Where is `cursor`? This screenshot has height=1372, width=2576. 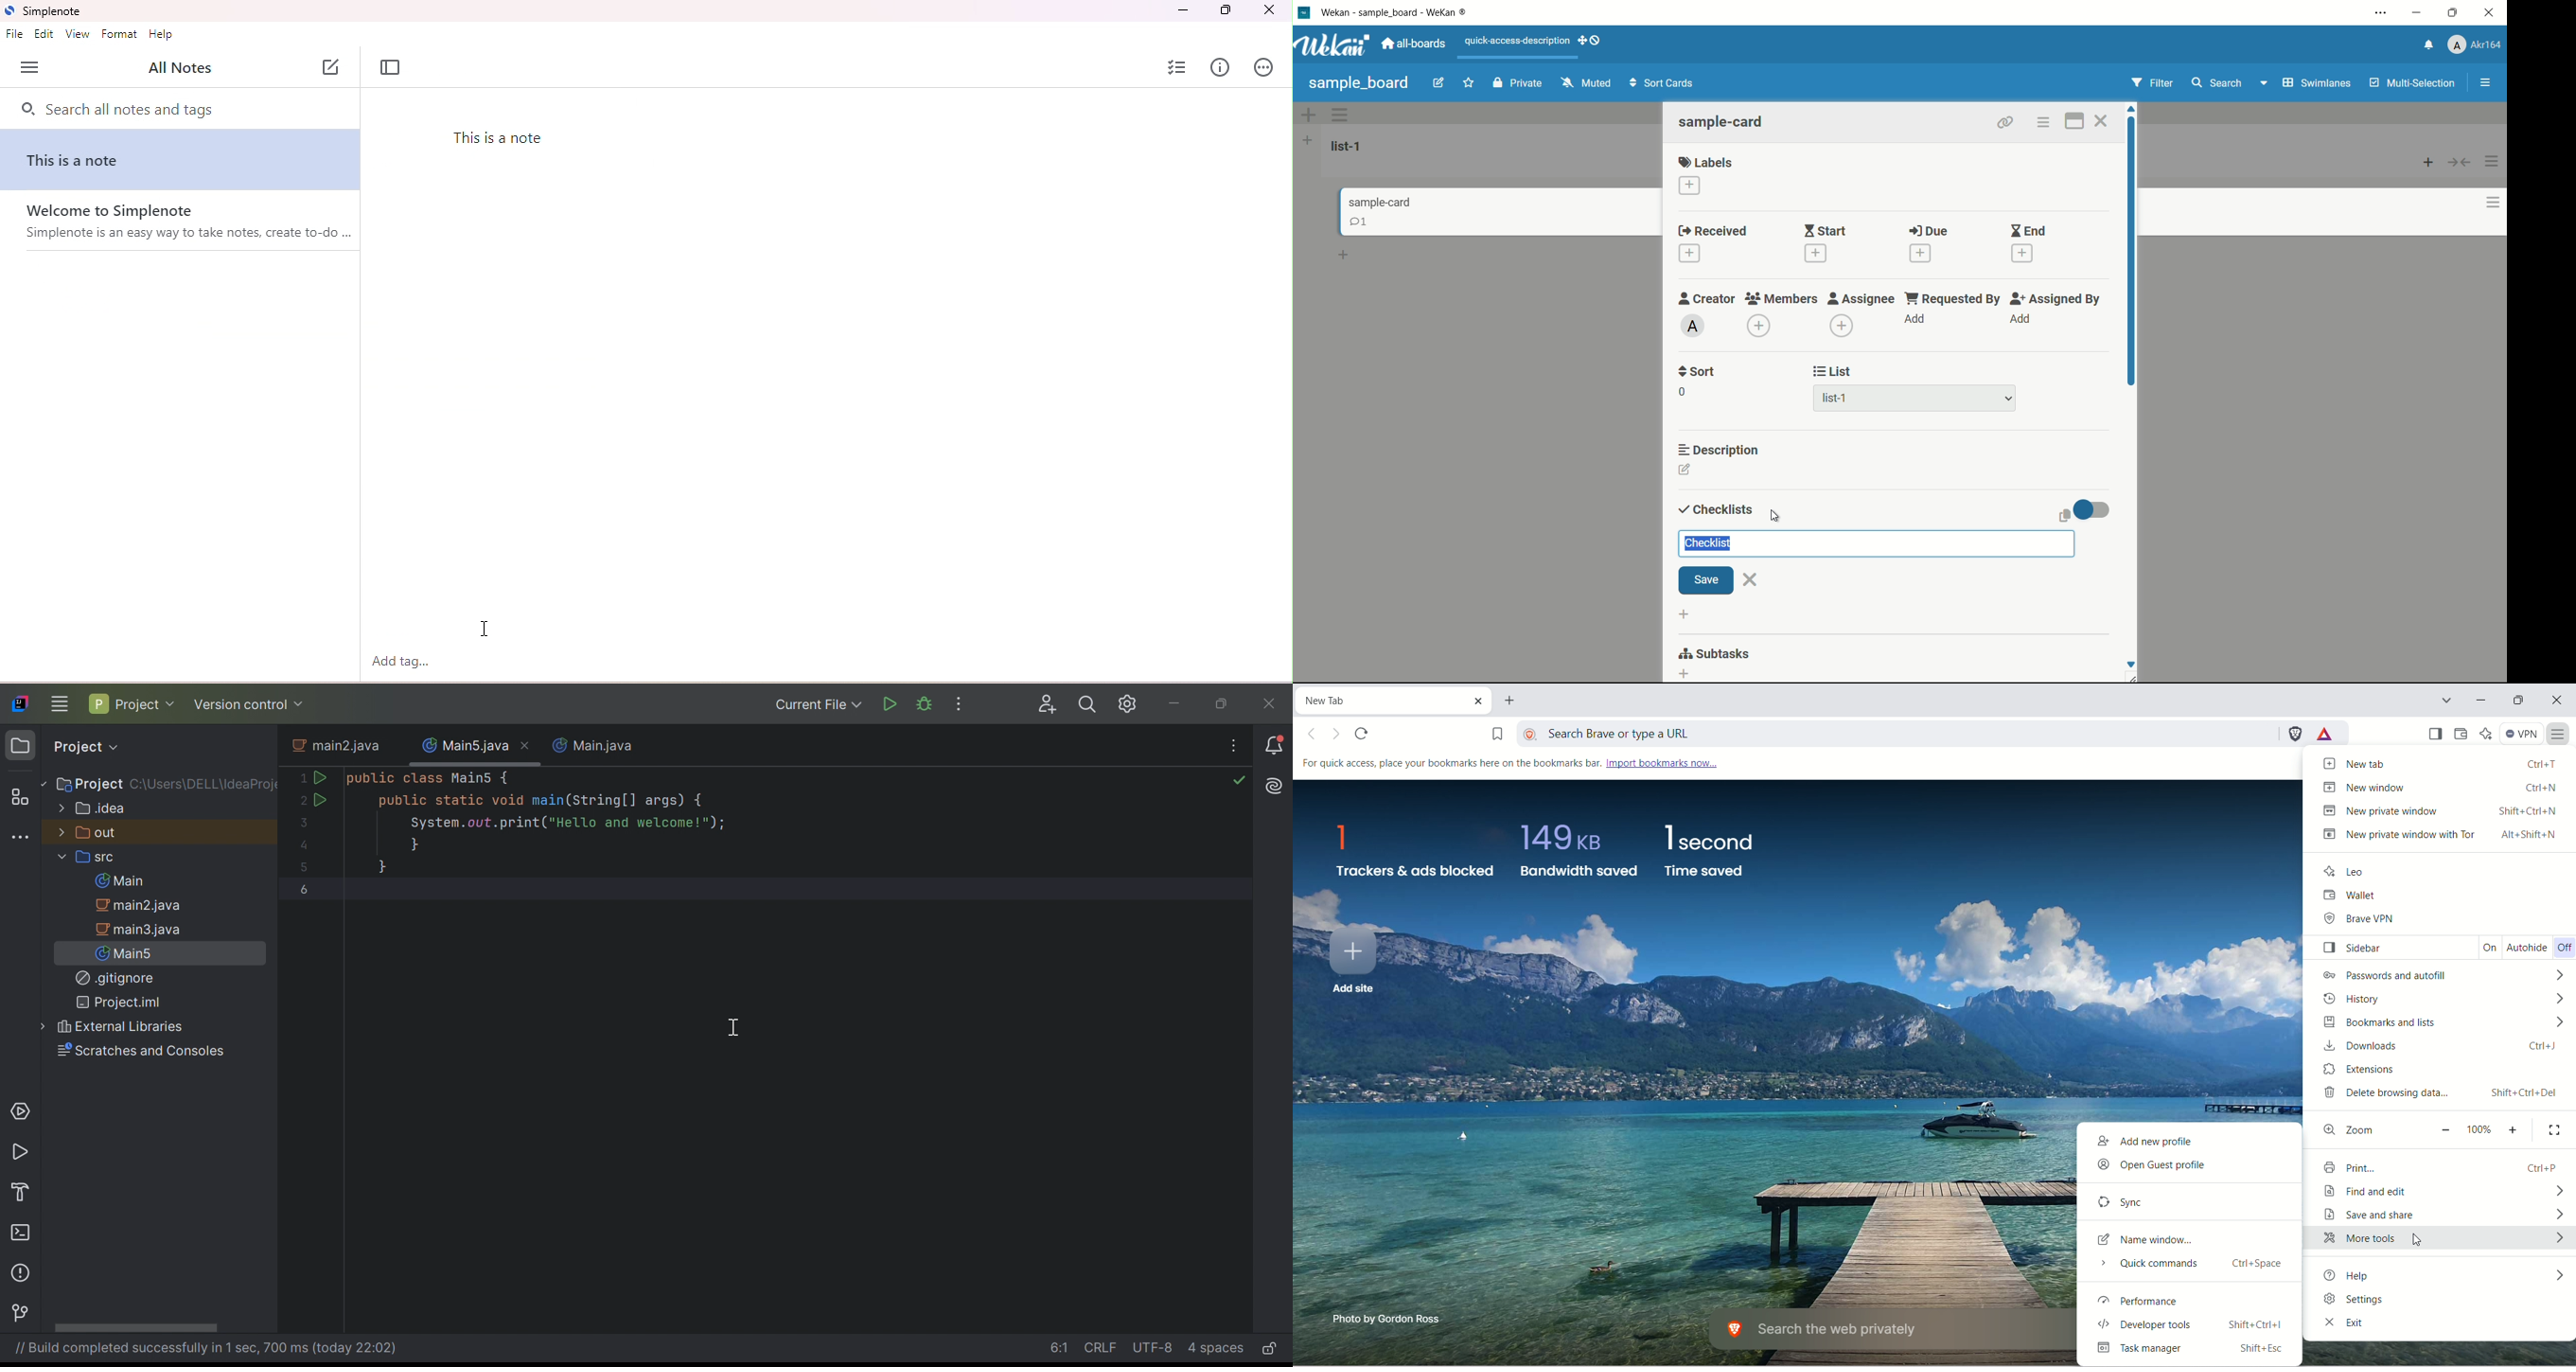
cursor is located at coordinates (1775, 516).